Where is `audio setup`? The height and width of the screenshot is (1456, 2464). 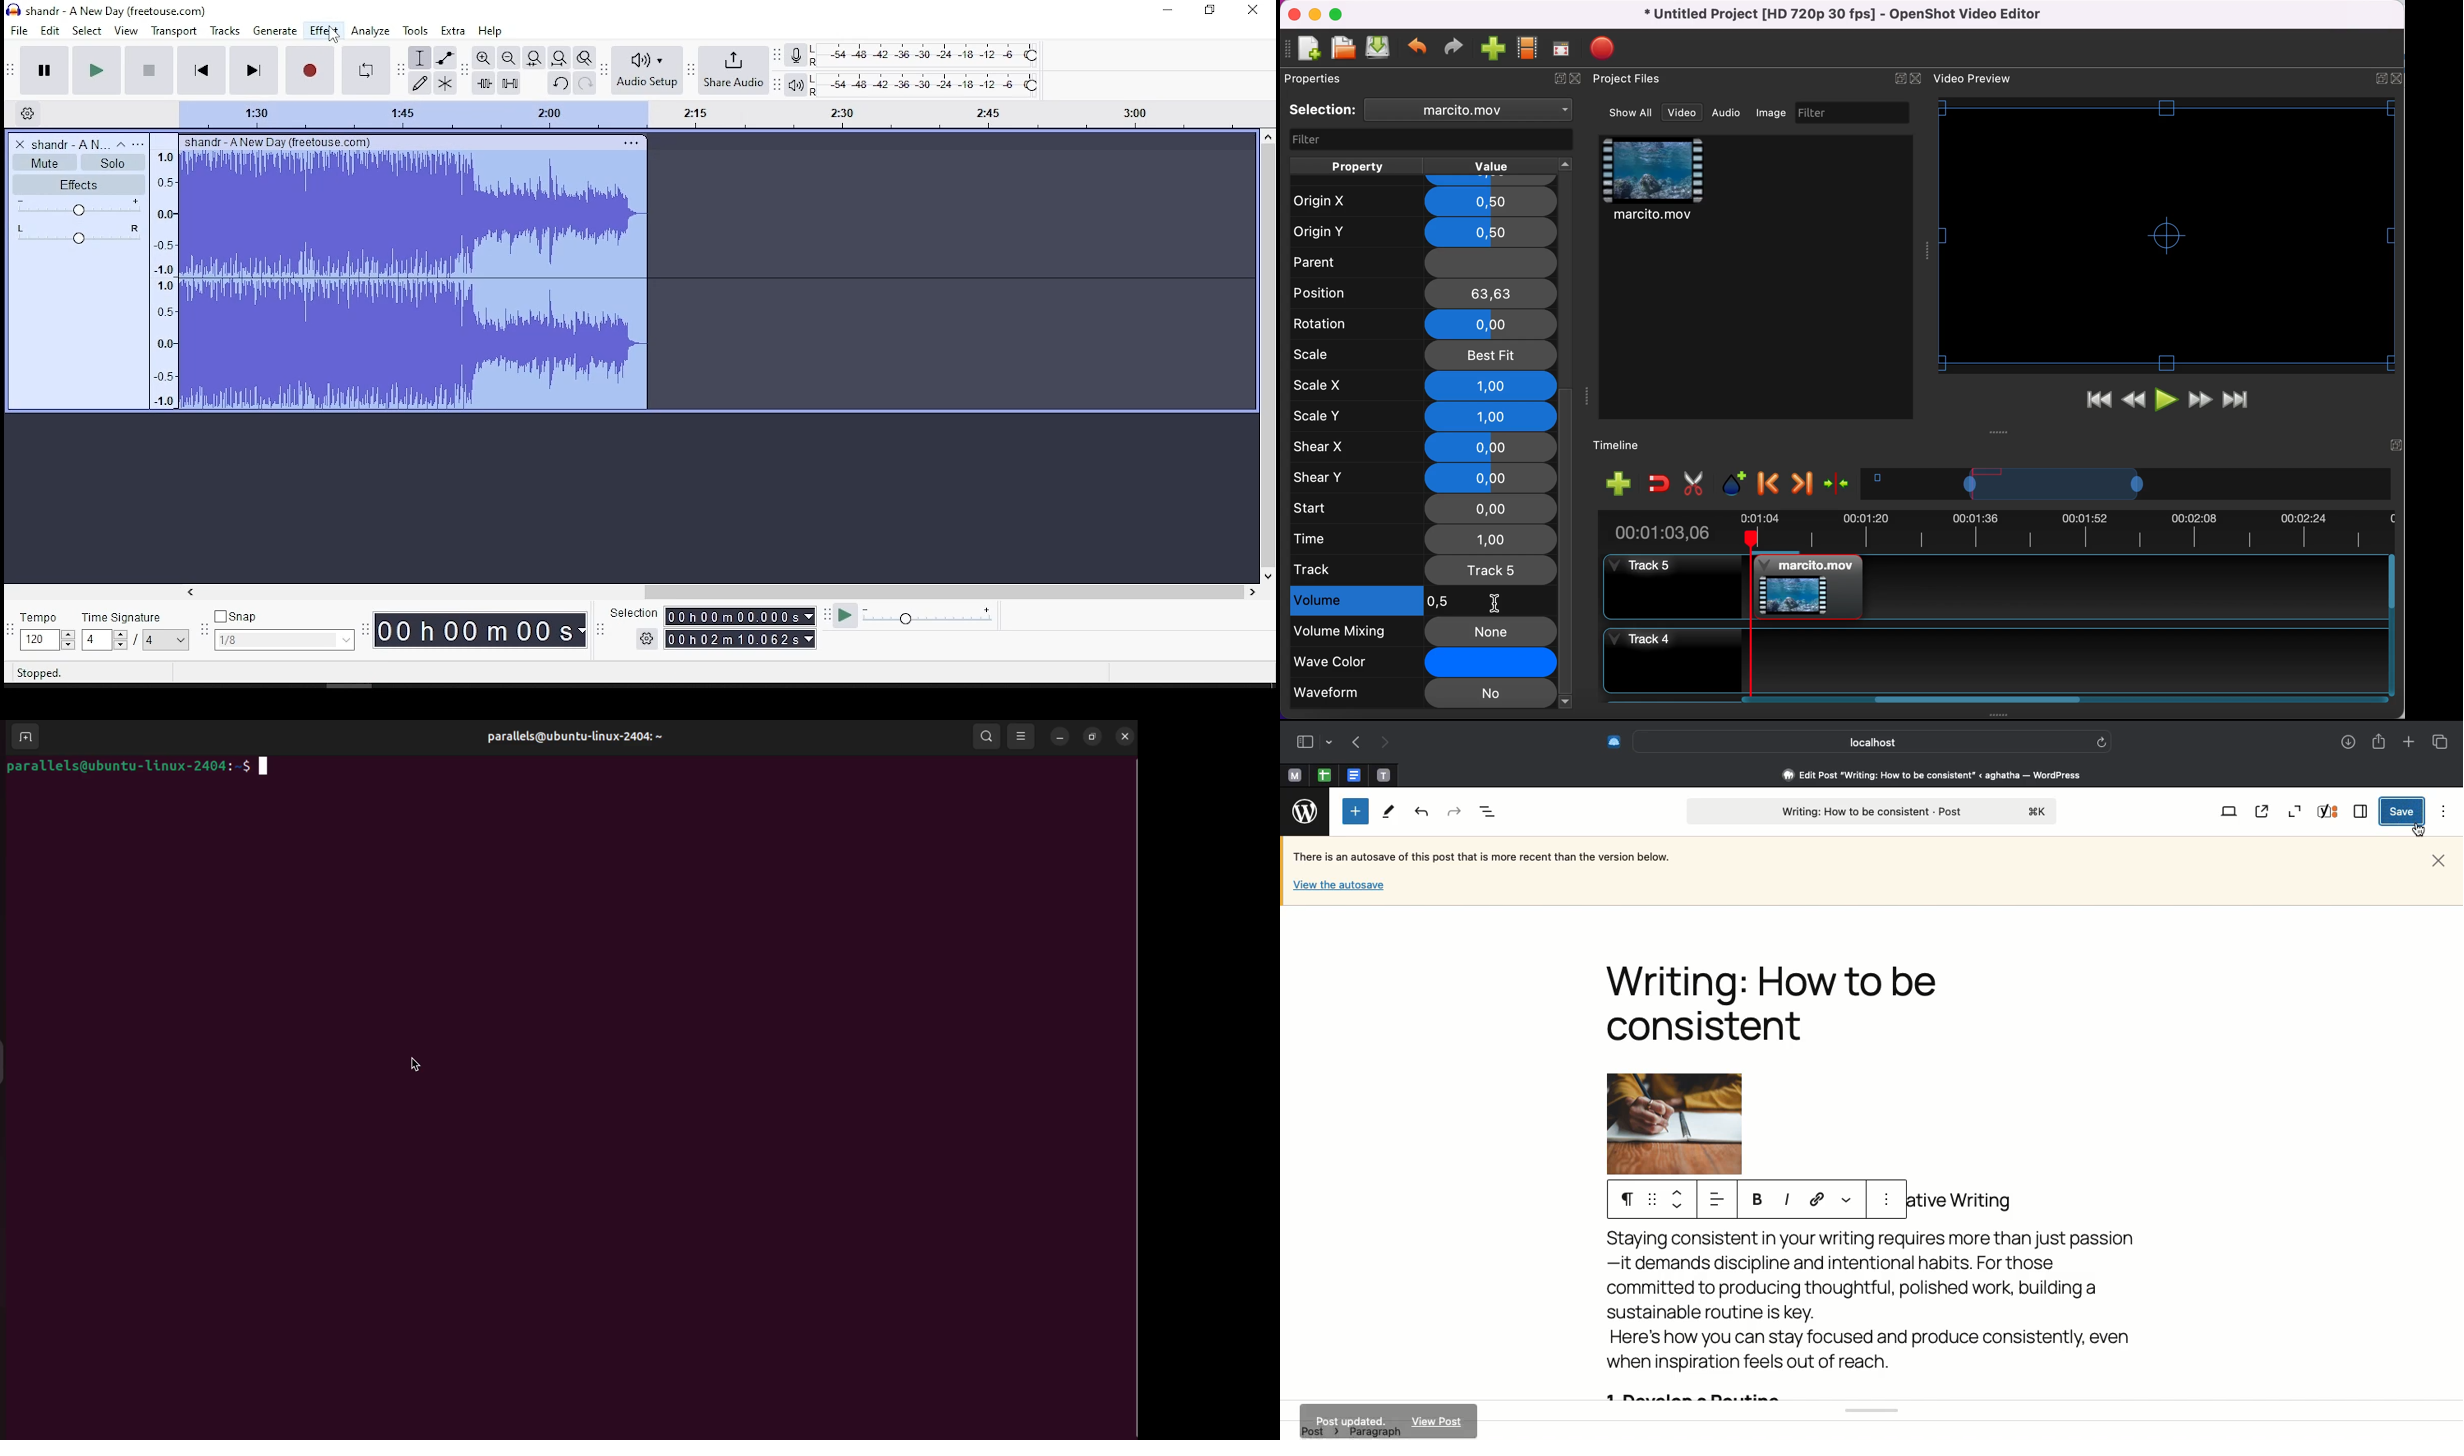 audio setup is located at coordinates (647, 71).